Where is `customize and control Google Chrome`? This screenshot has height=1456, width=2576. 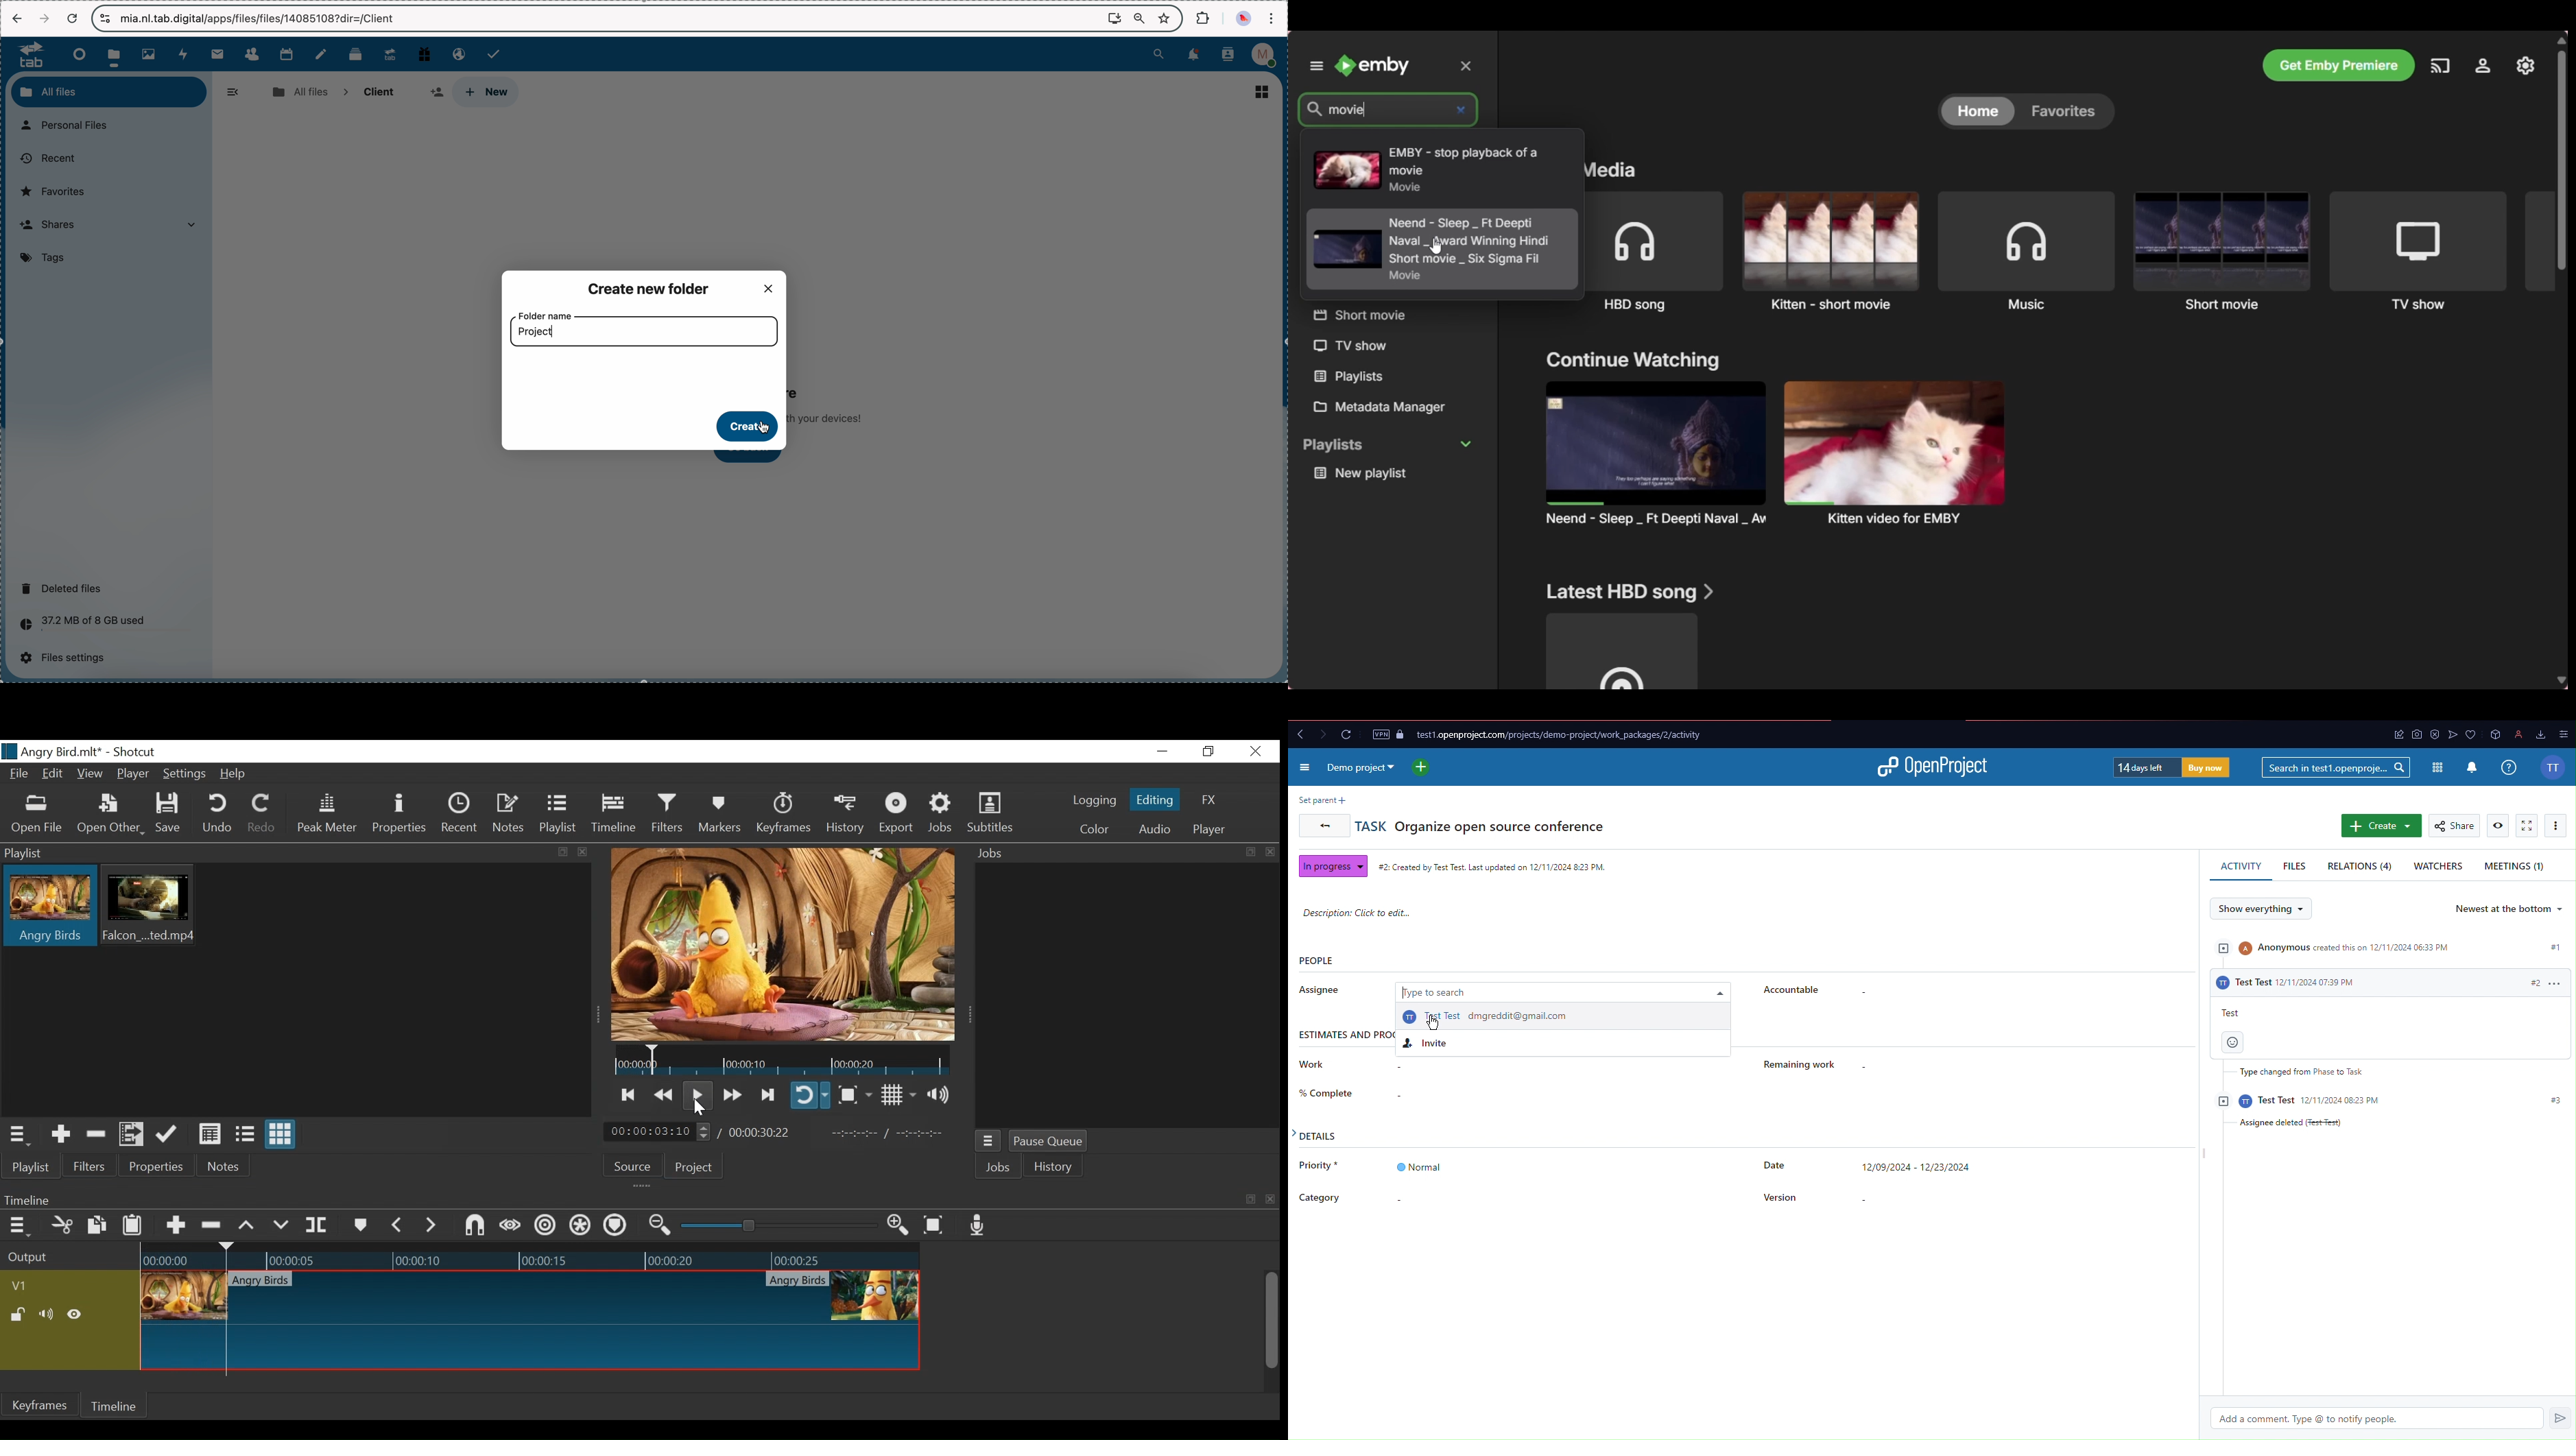
customize and control Google Chrome is located at coordinates (1270, 18).